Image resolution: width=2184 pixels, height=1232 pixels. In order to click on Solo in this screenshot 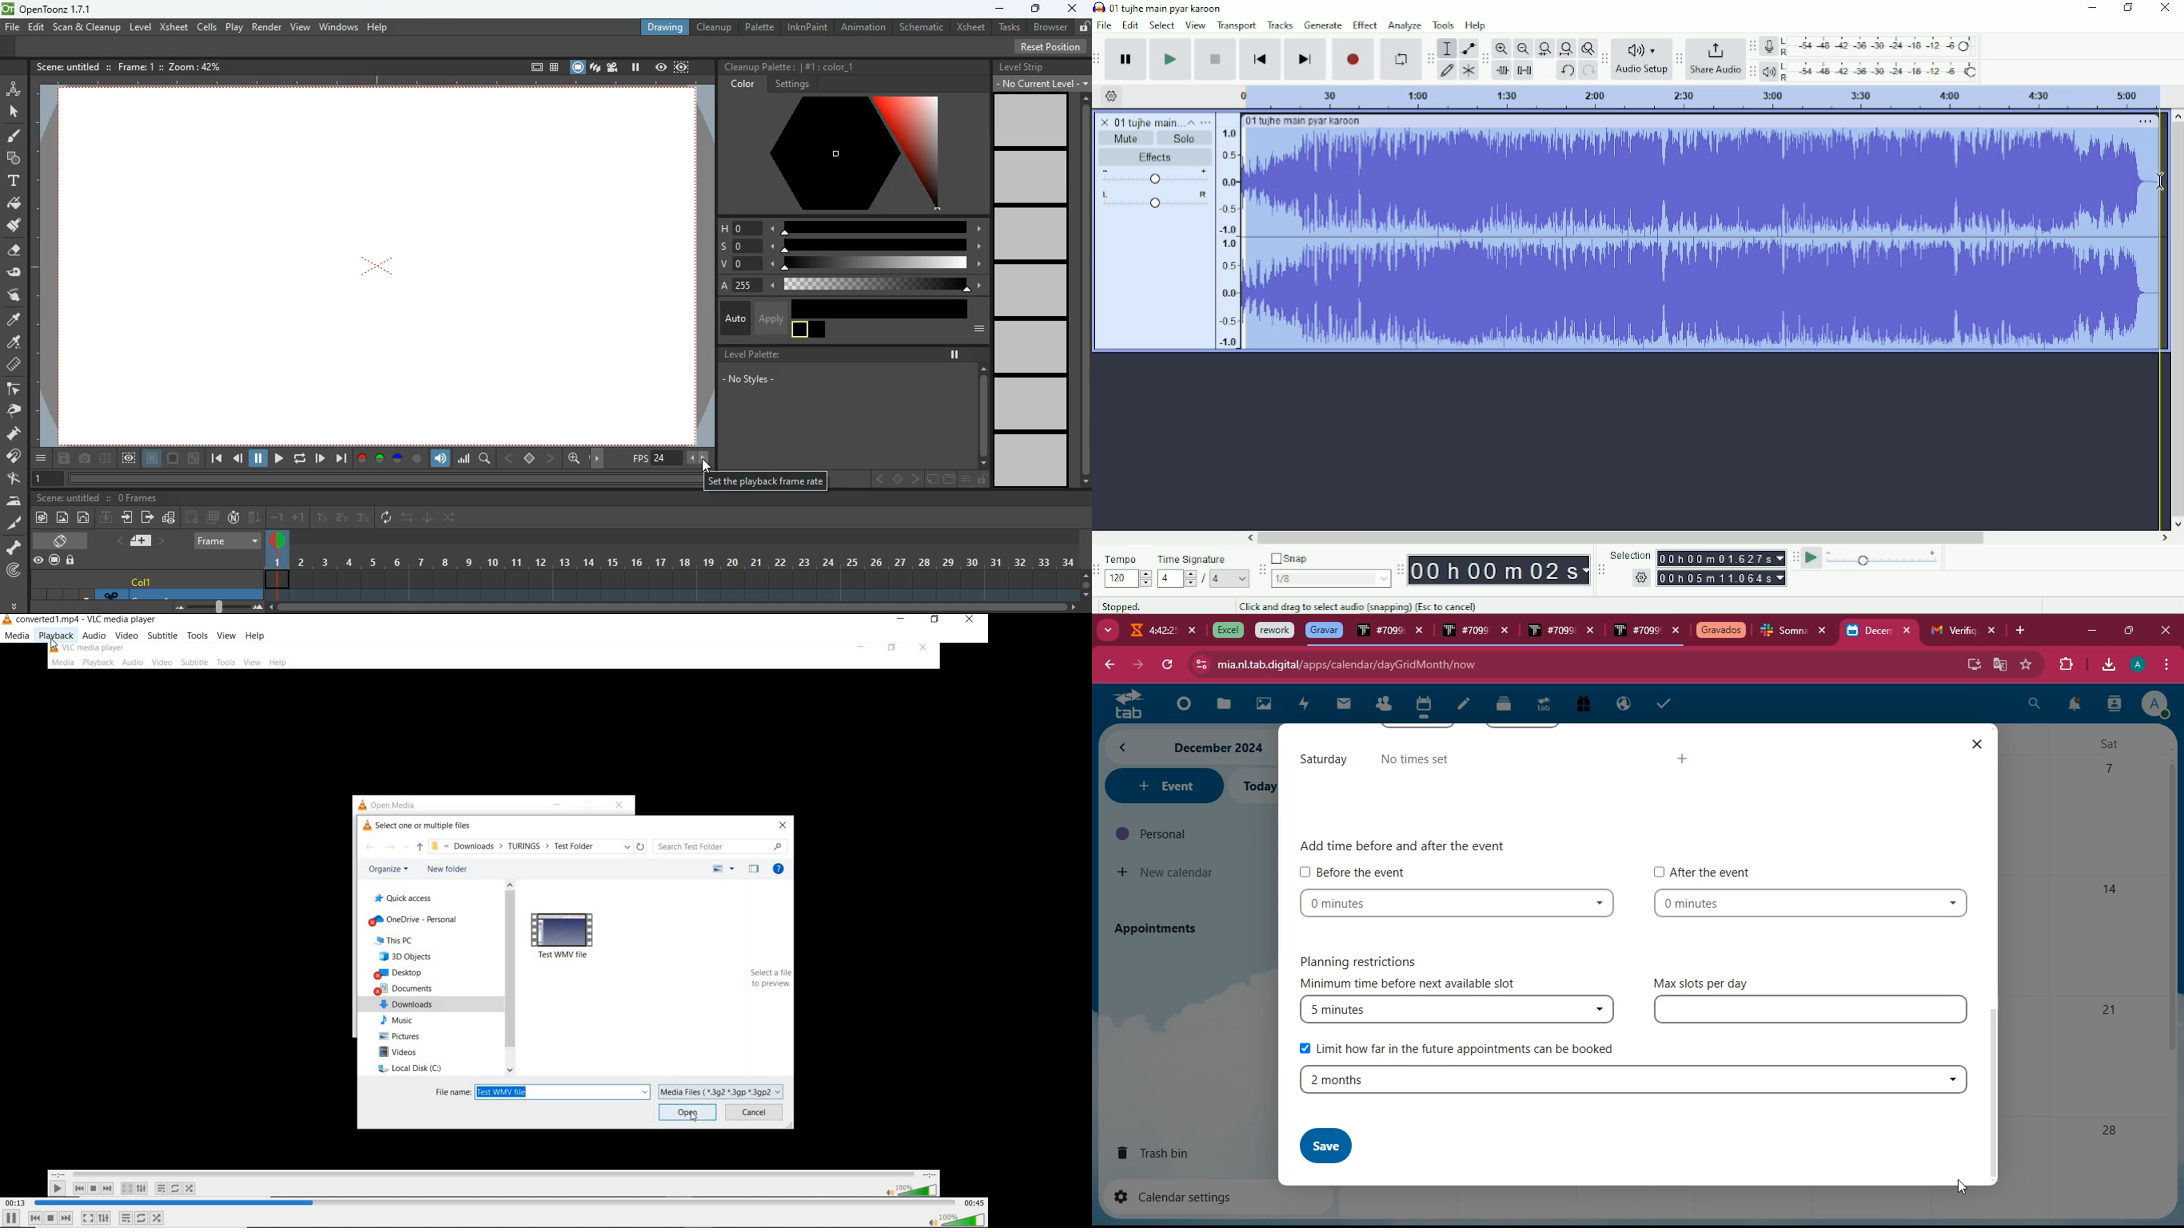, I will do `click(1186, 139)`.